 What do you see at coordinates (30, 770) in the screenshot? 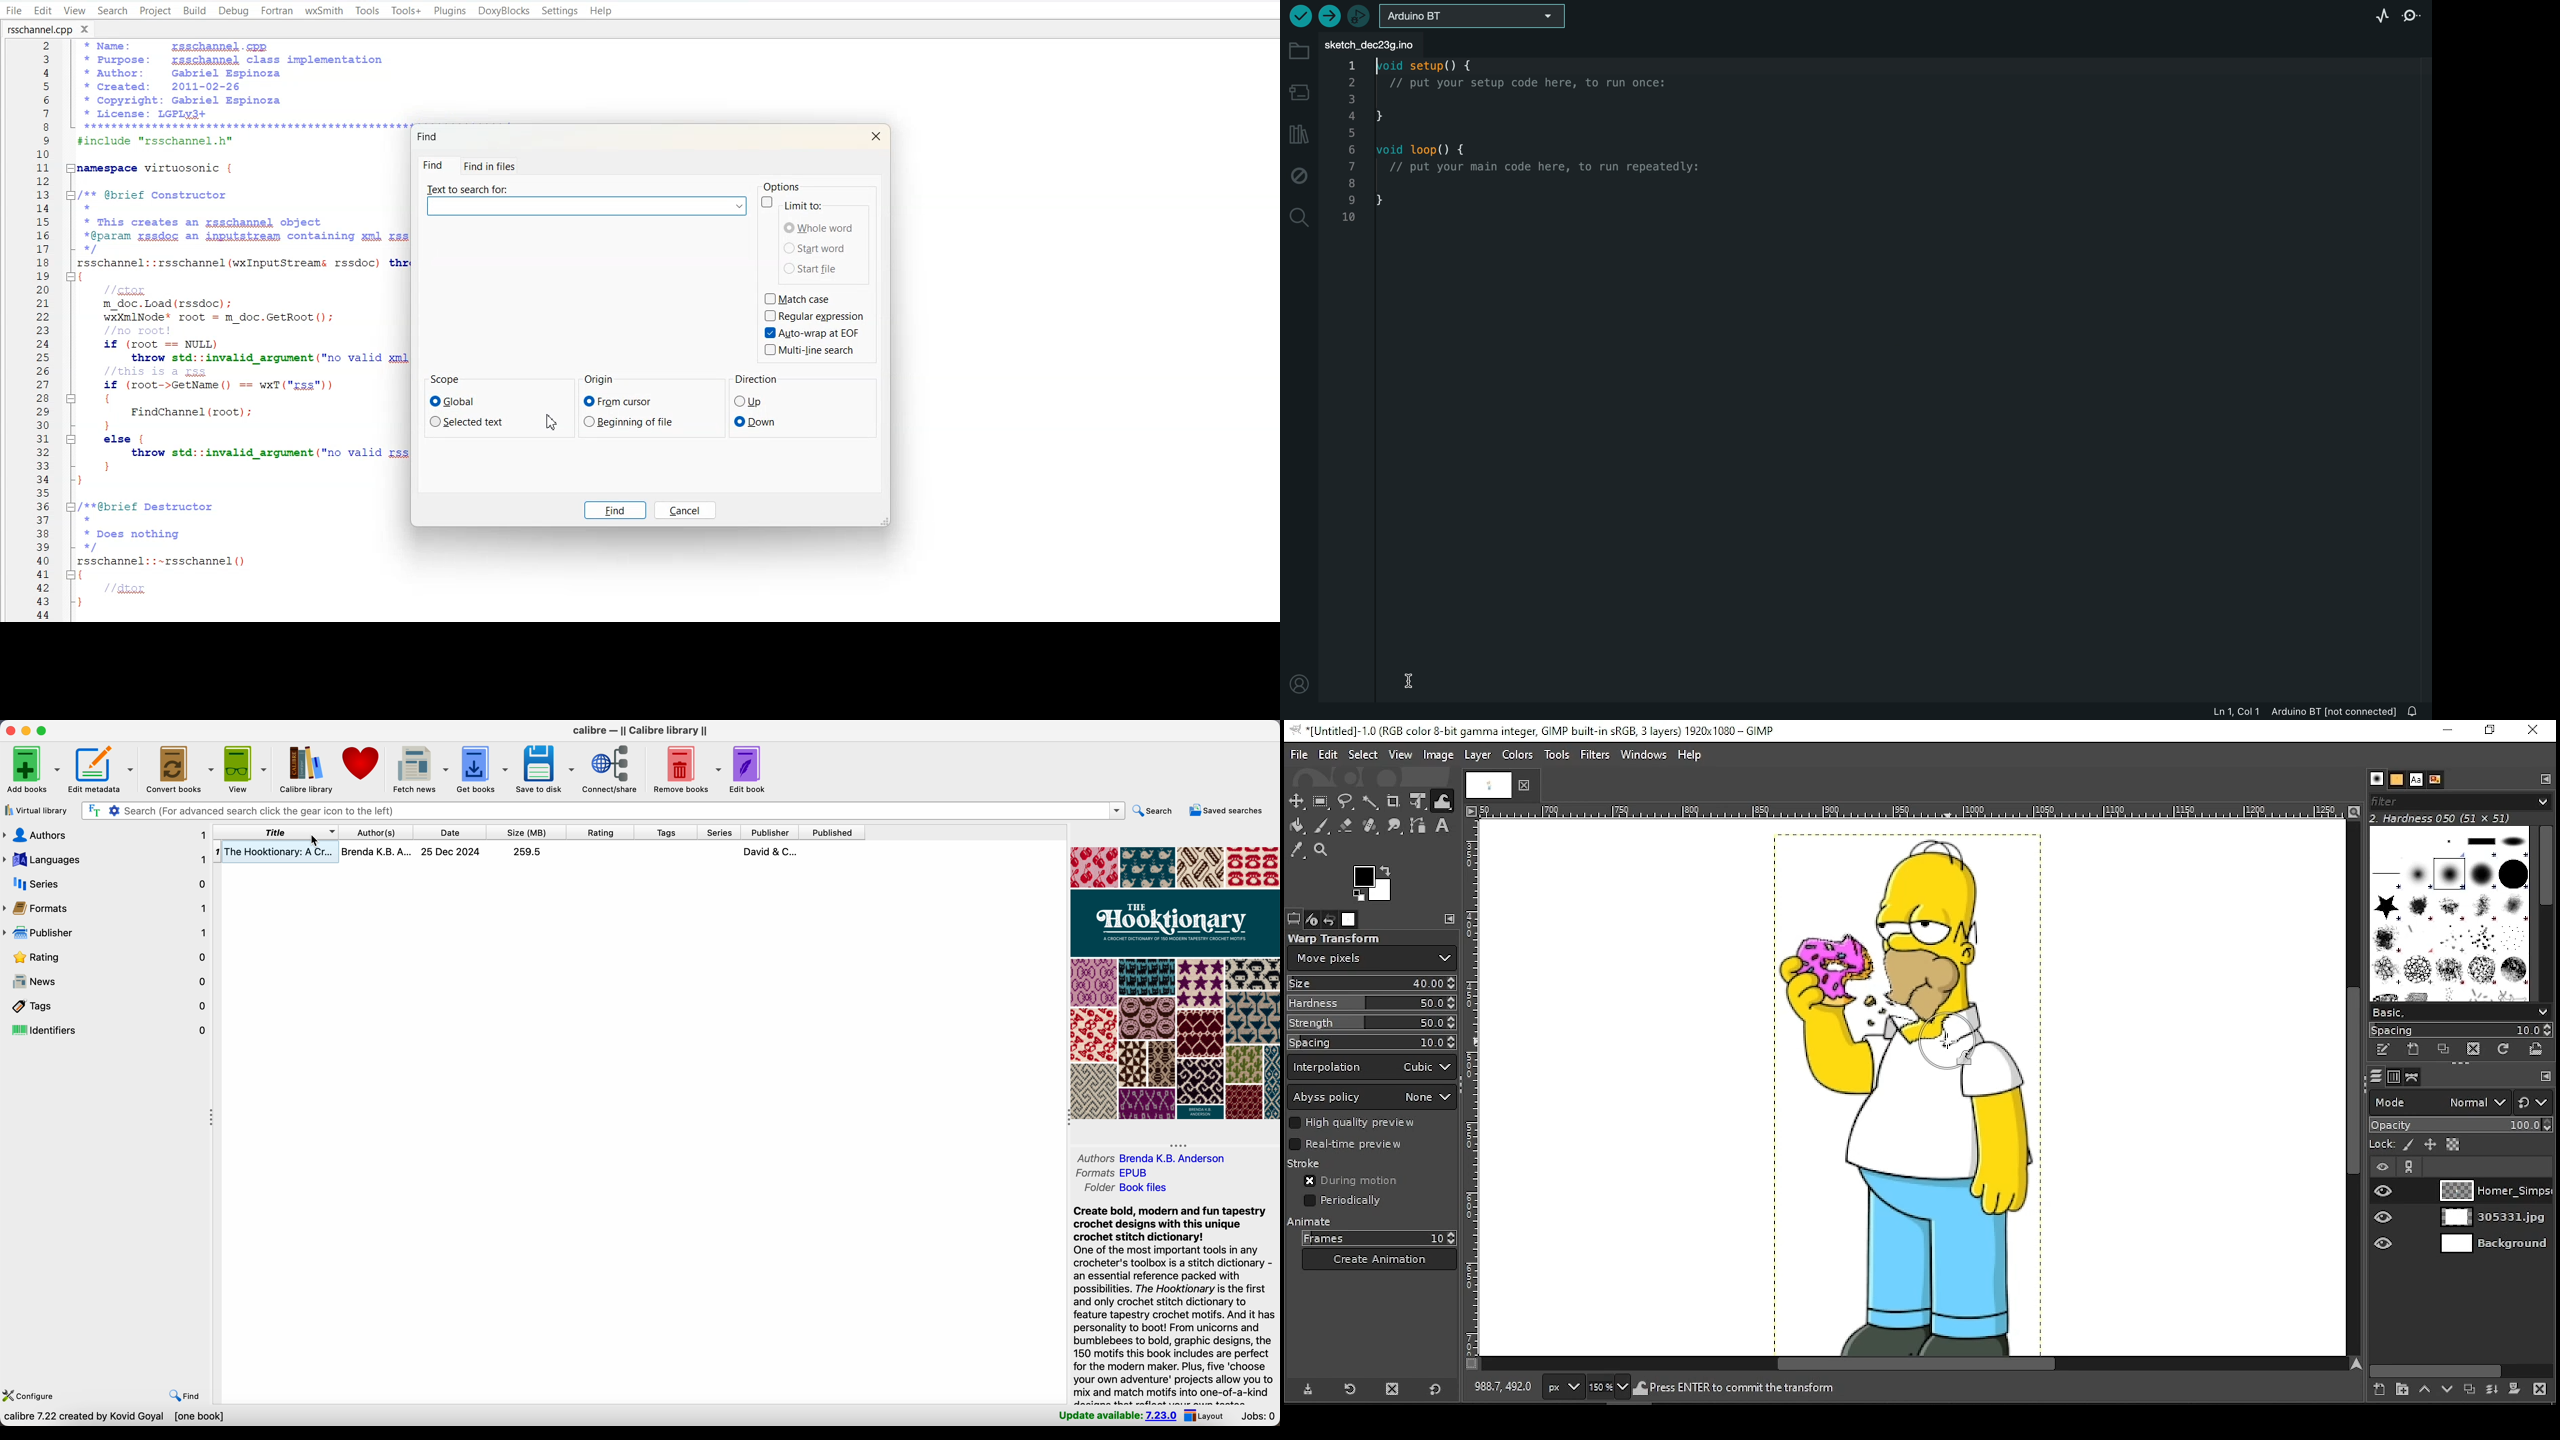
I see `add books` at bounding box center [30, 770].